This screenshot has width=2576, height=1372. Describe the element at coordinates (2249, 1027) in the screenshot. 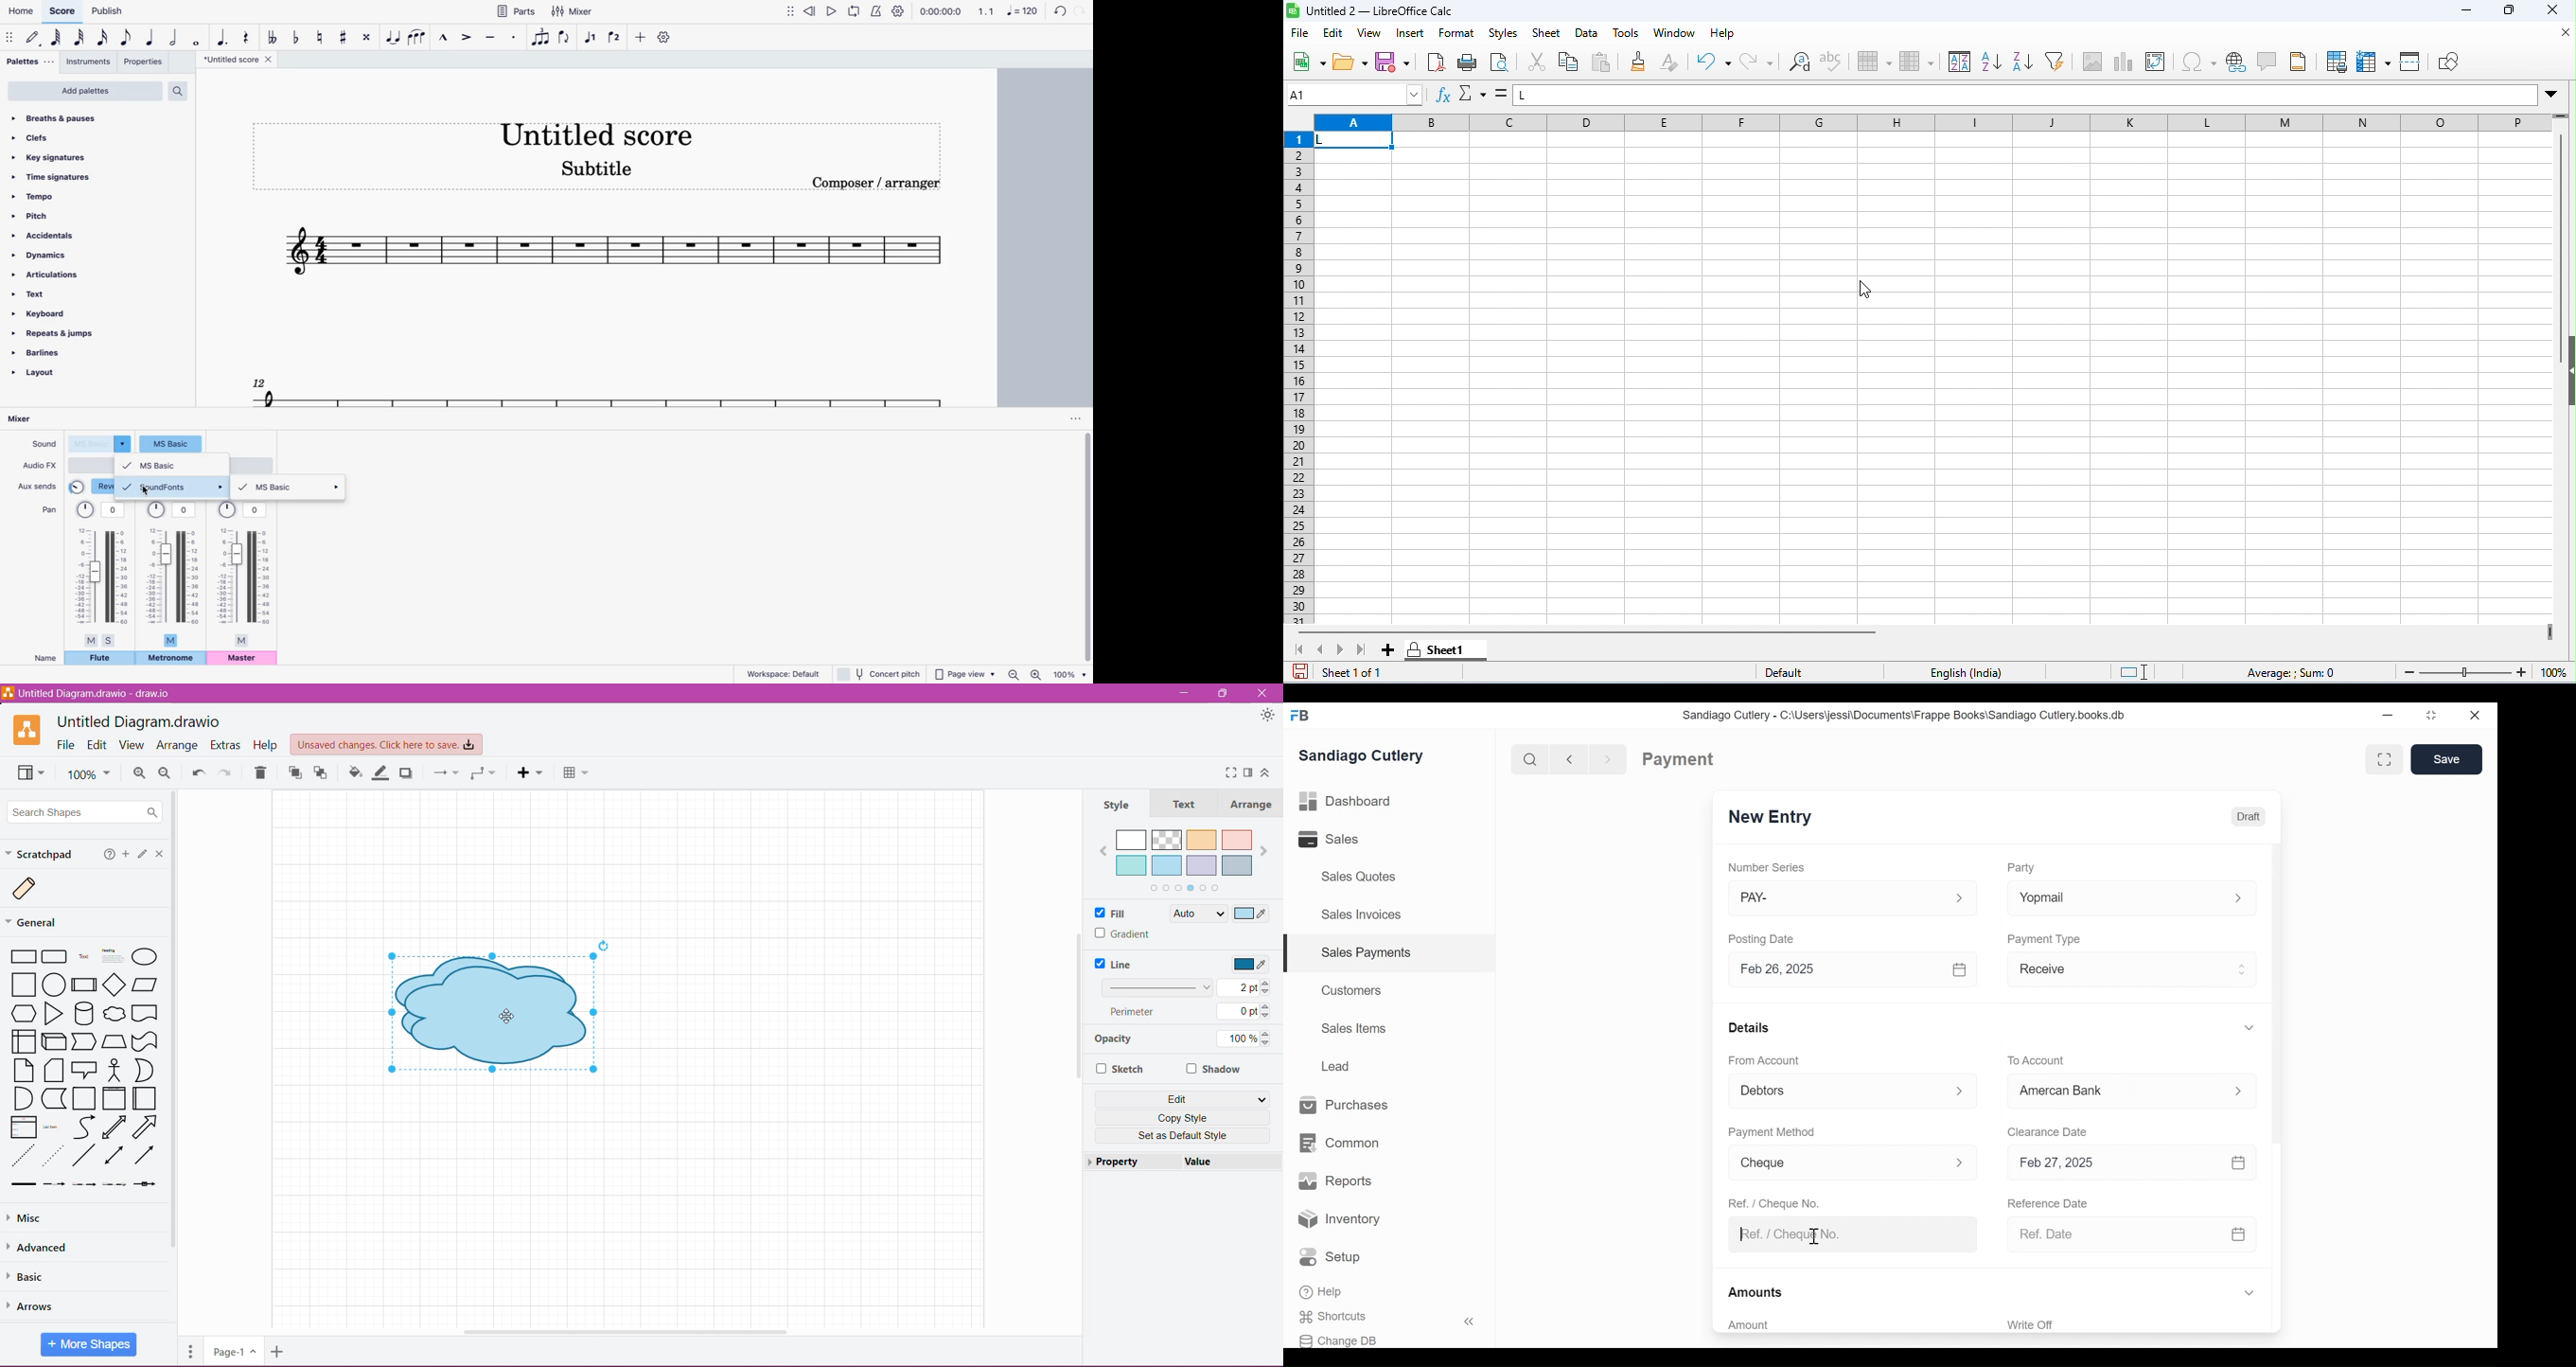

I see `Expand` at that location.